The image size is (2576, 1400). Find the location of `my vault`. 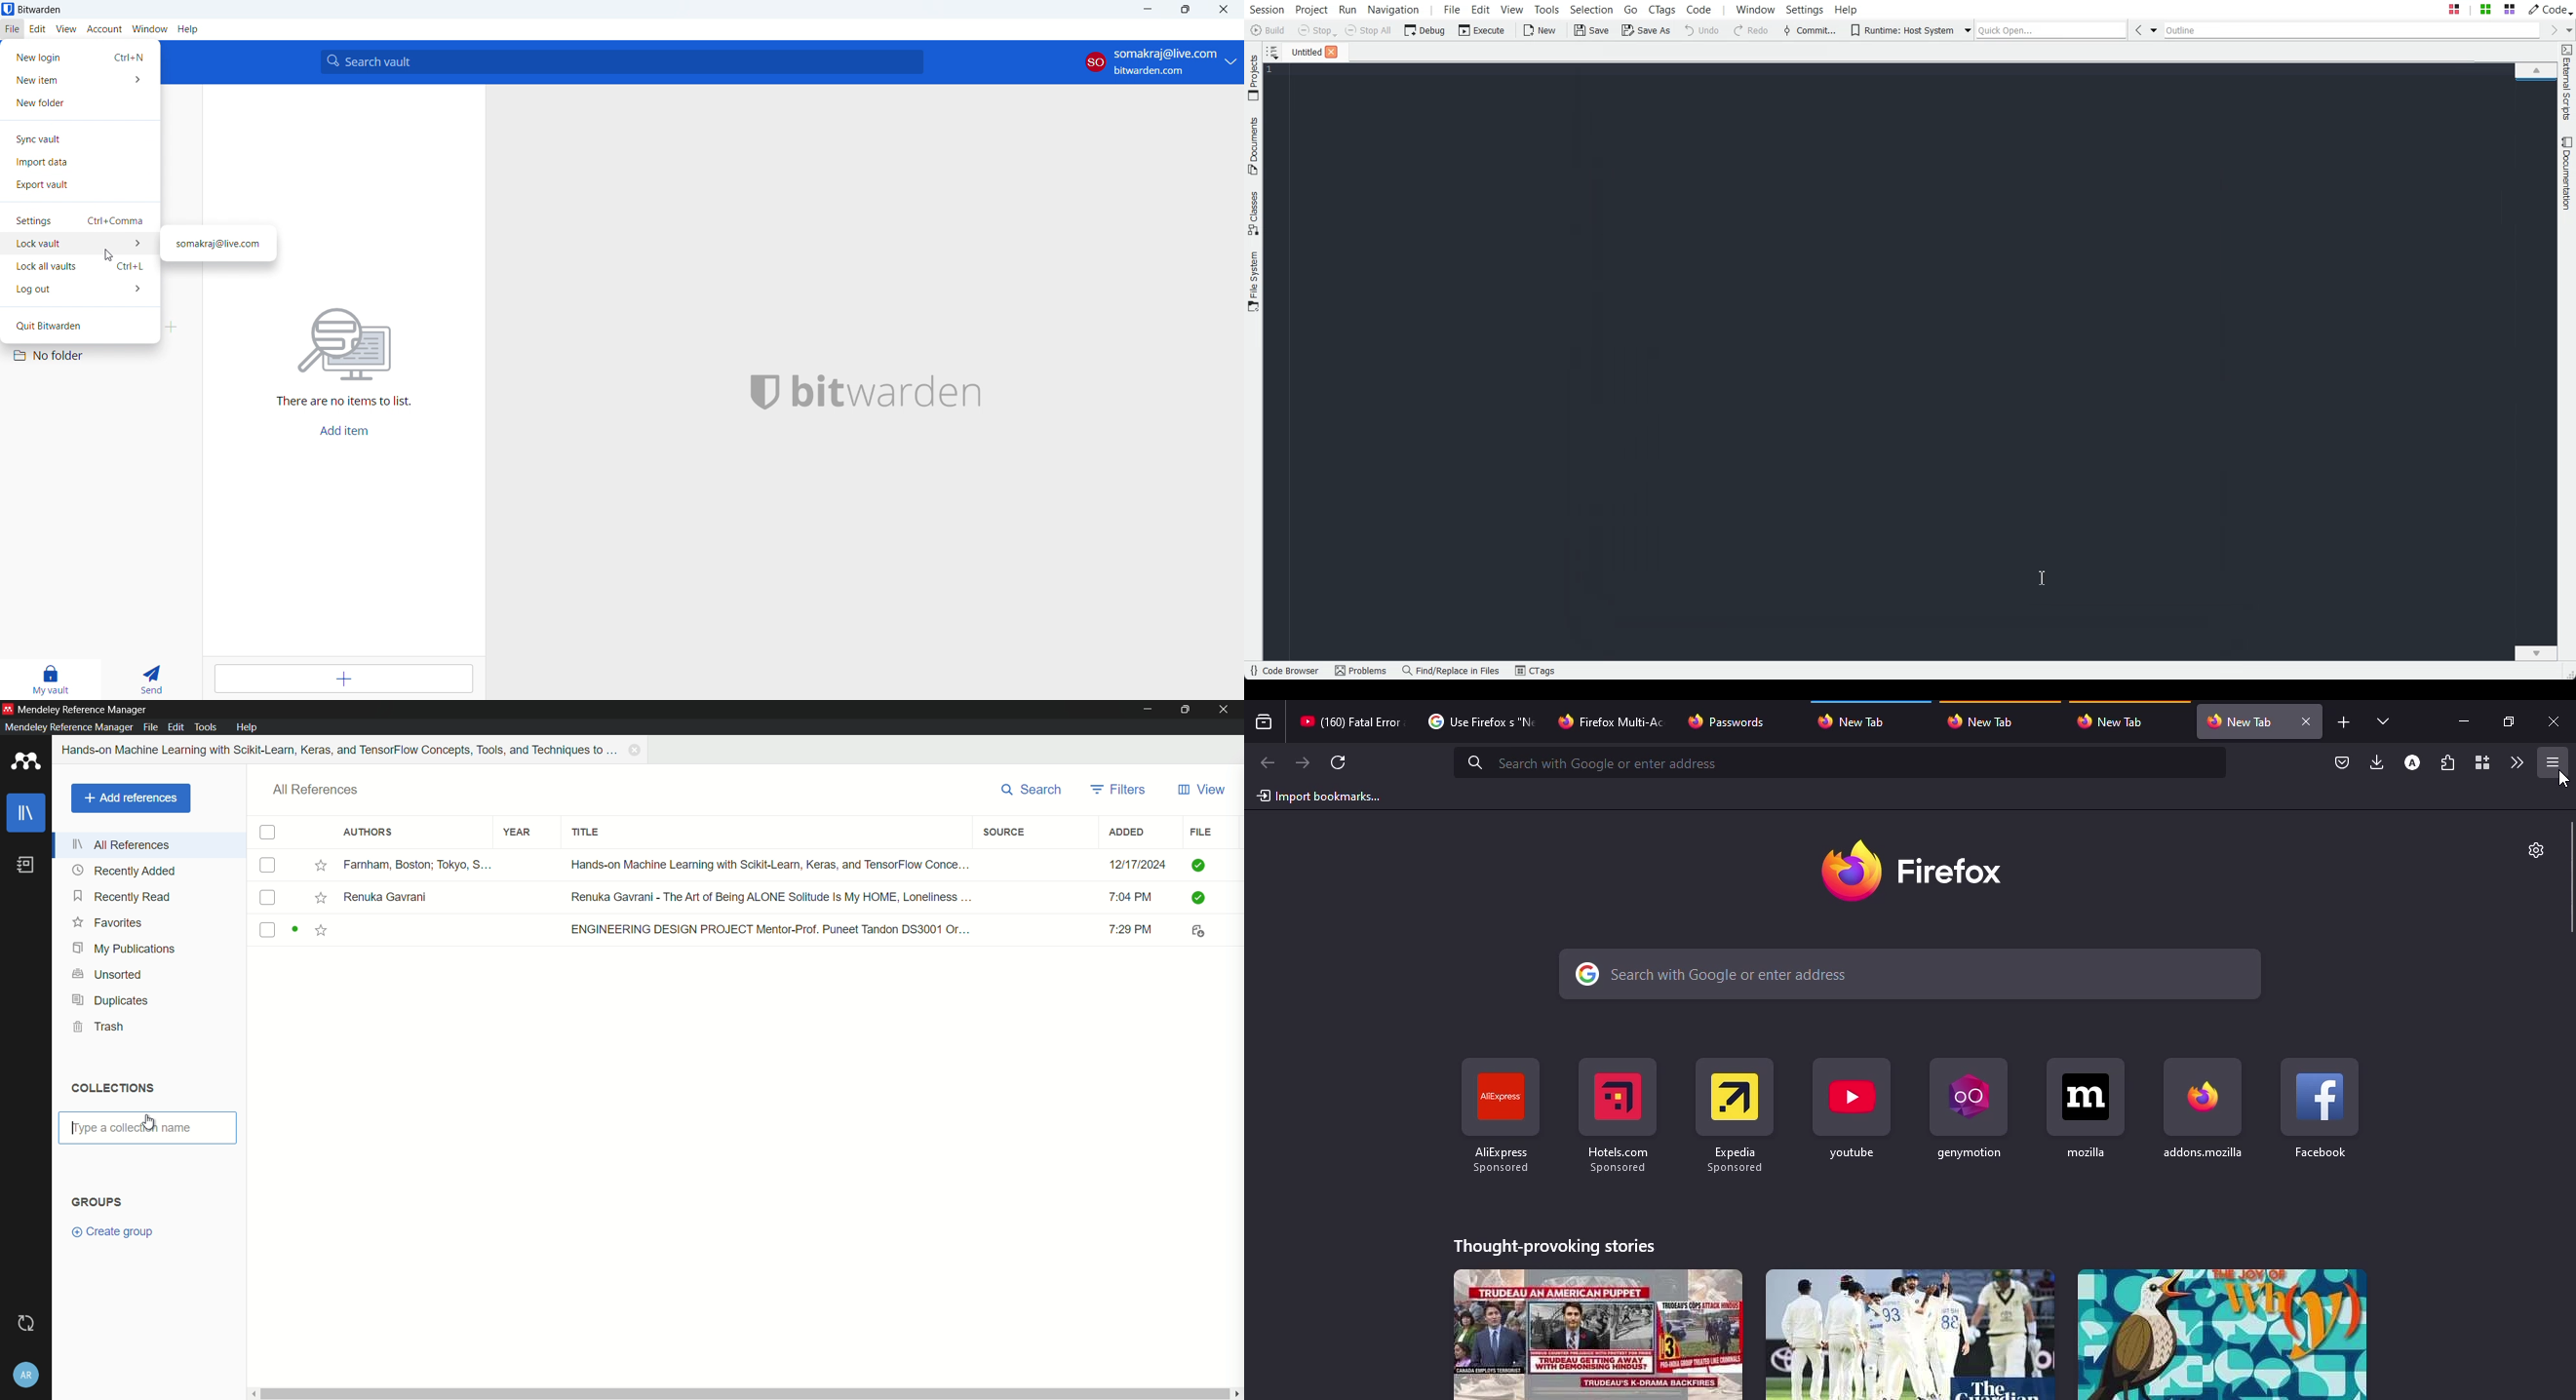

my vault is located at coordinates (51, 680).